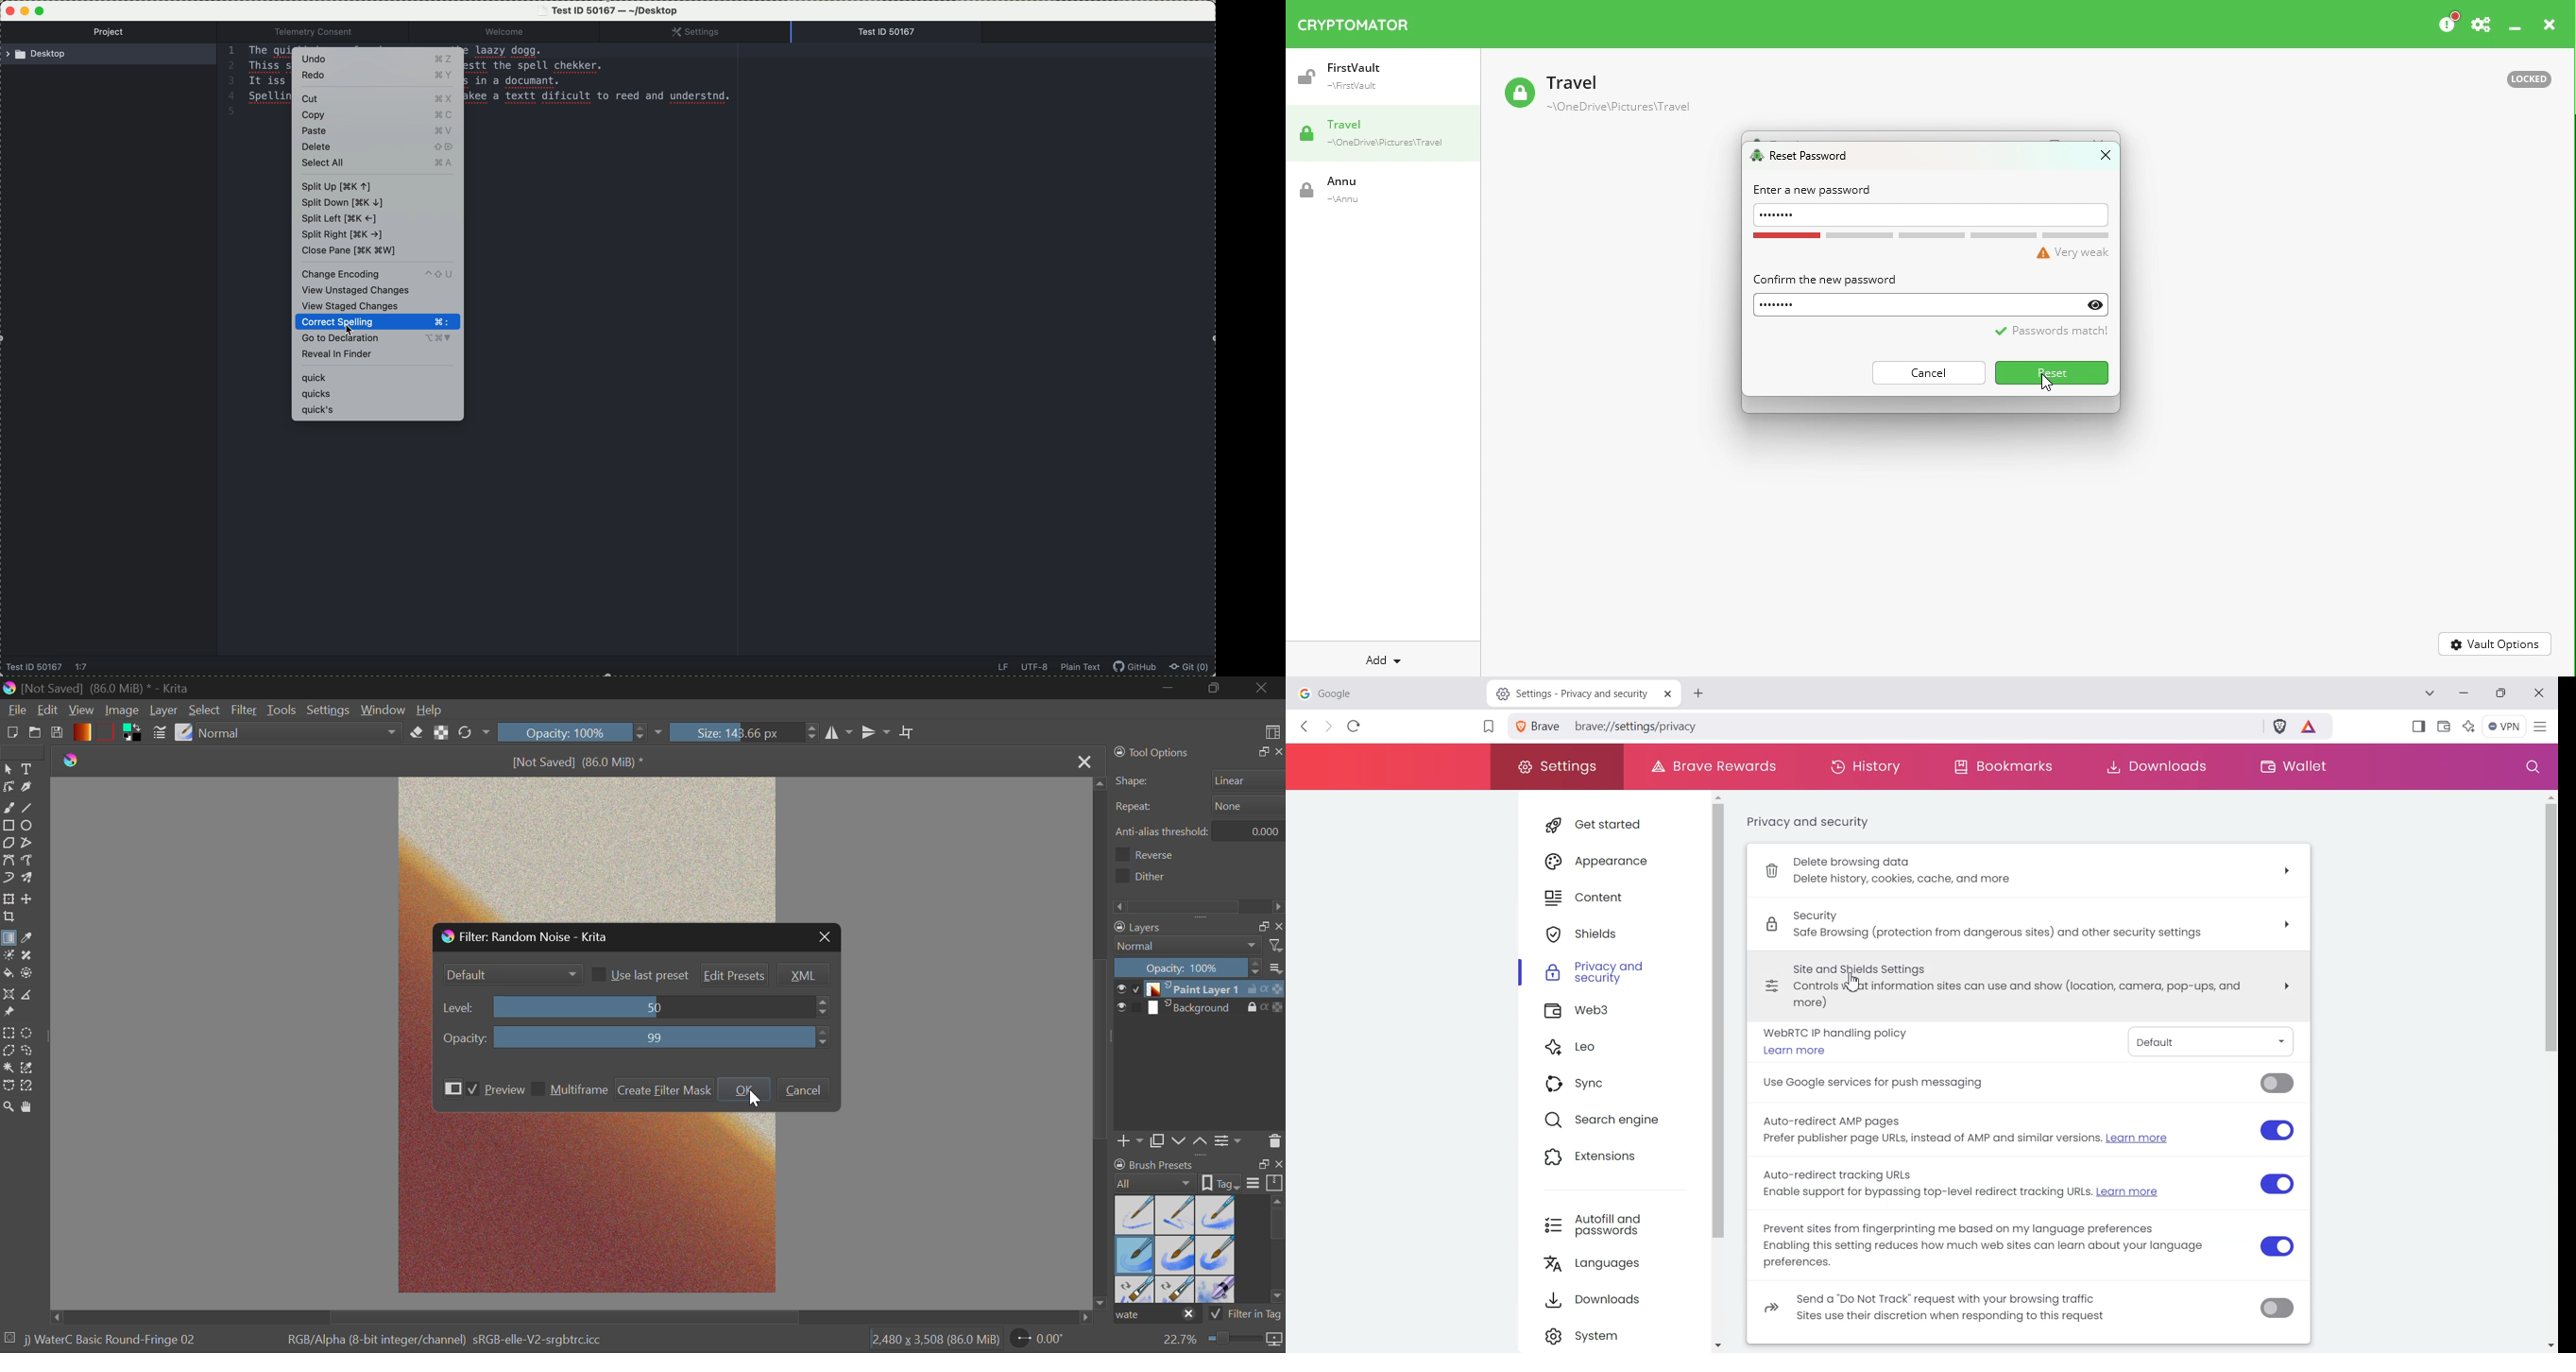  What do you see at coordinates (453, 1344) in the screenshot?
I see `rgb/alpha(8-bit integer/channel) srgb-elle-v2-srgbtrc.icc` at bounding box center [453, 1344].